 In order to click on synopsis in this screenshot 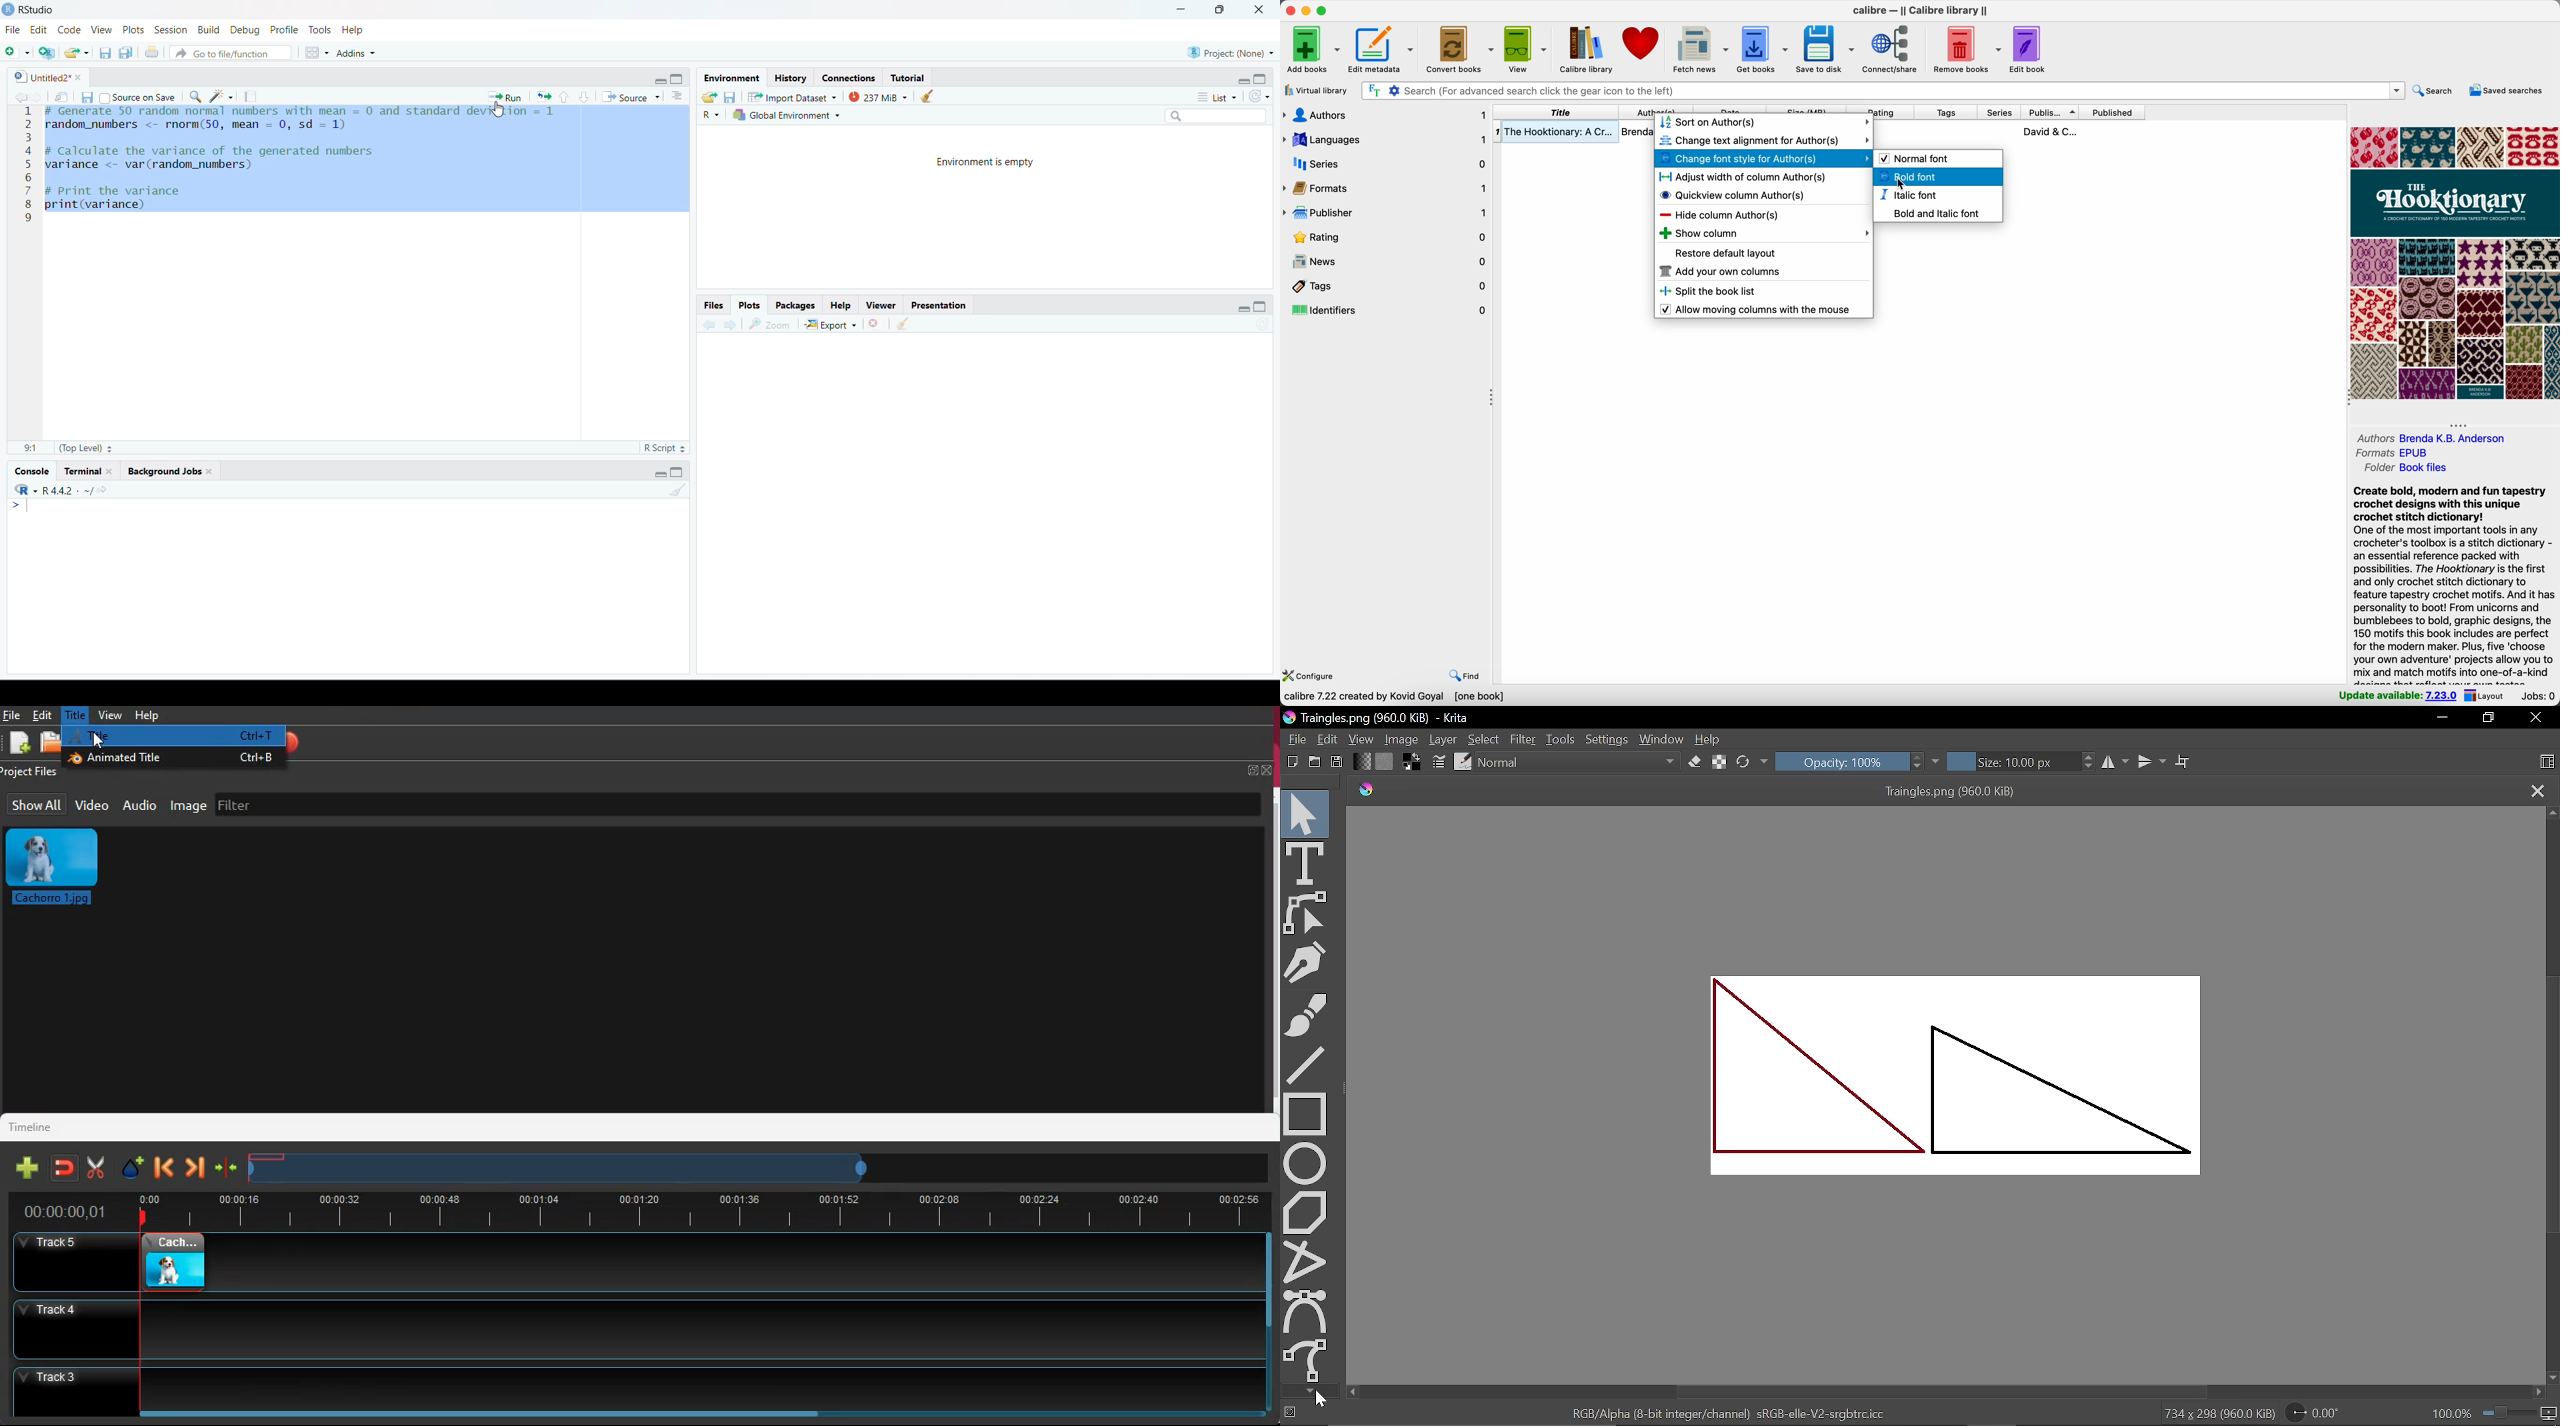, I will do `click(2453, 584)`.